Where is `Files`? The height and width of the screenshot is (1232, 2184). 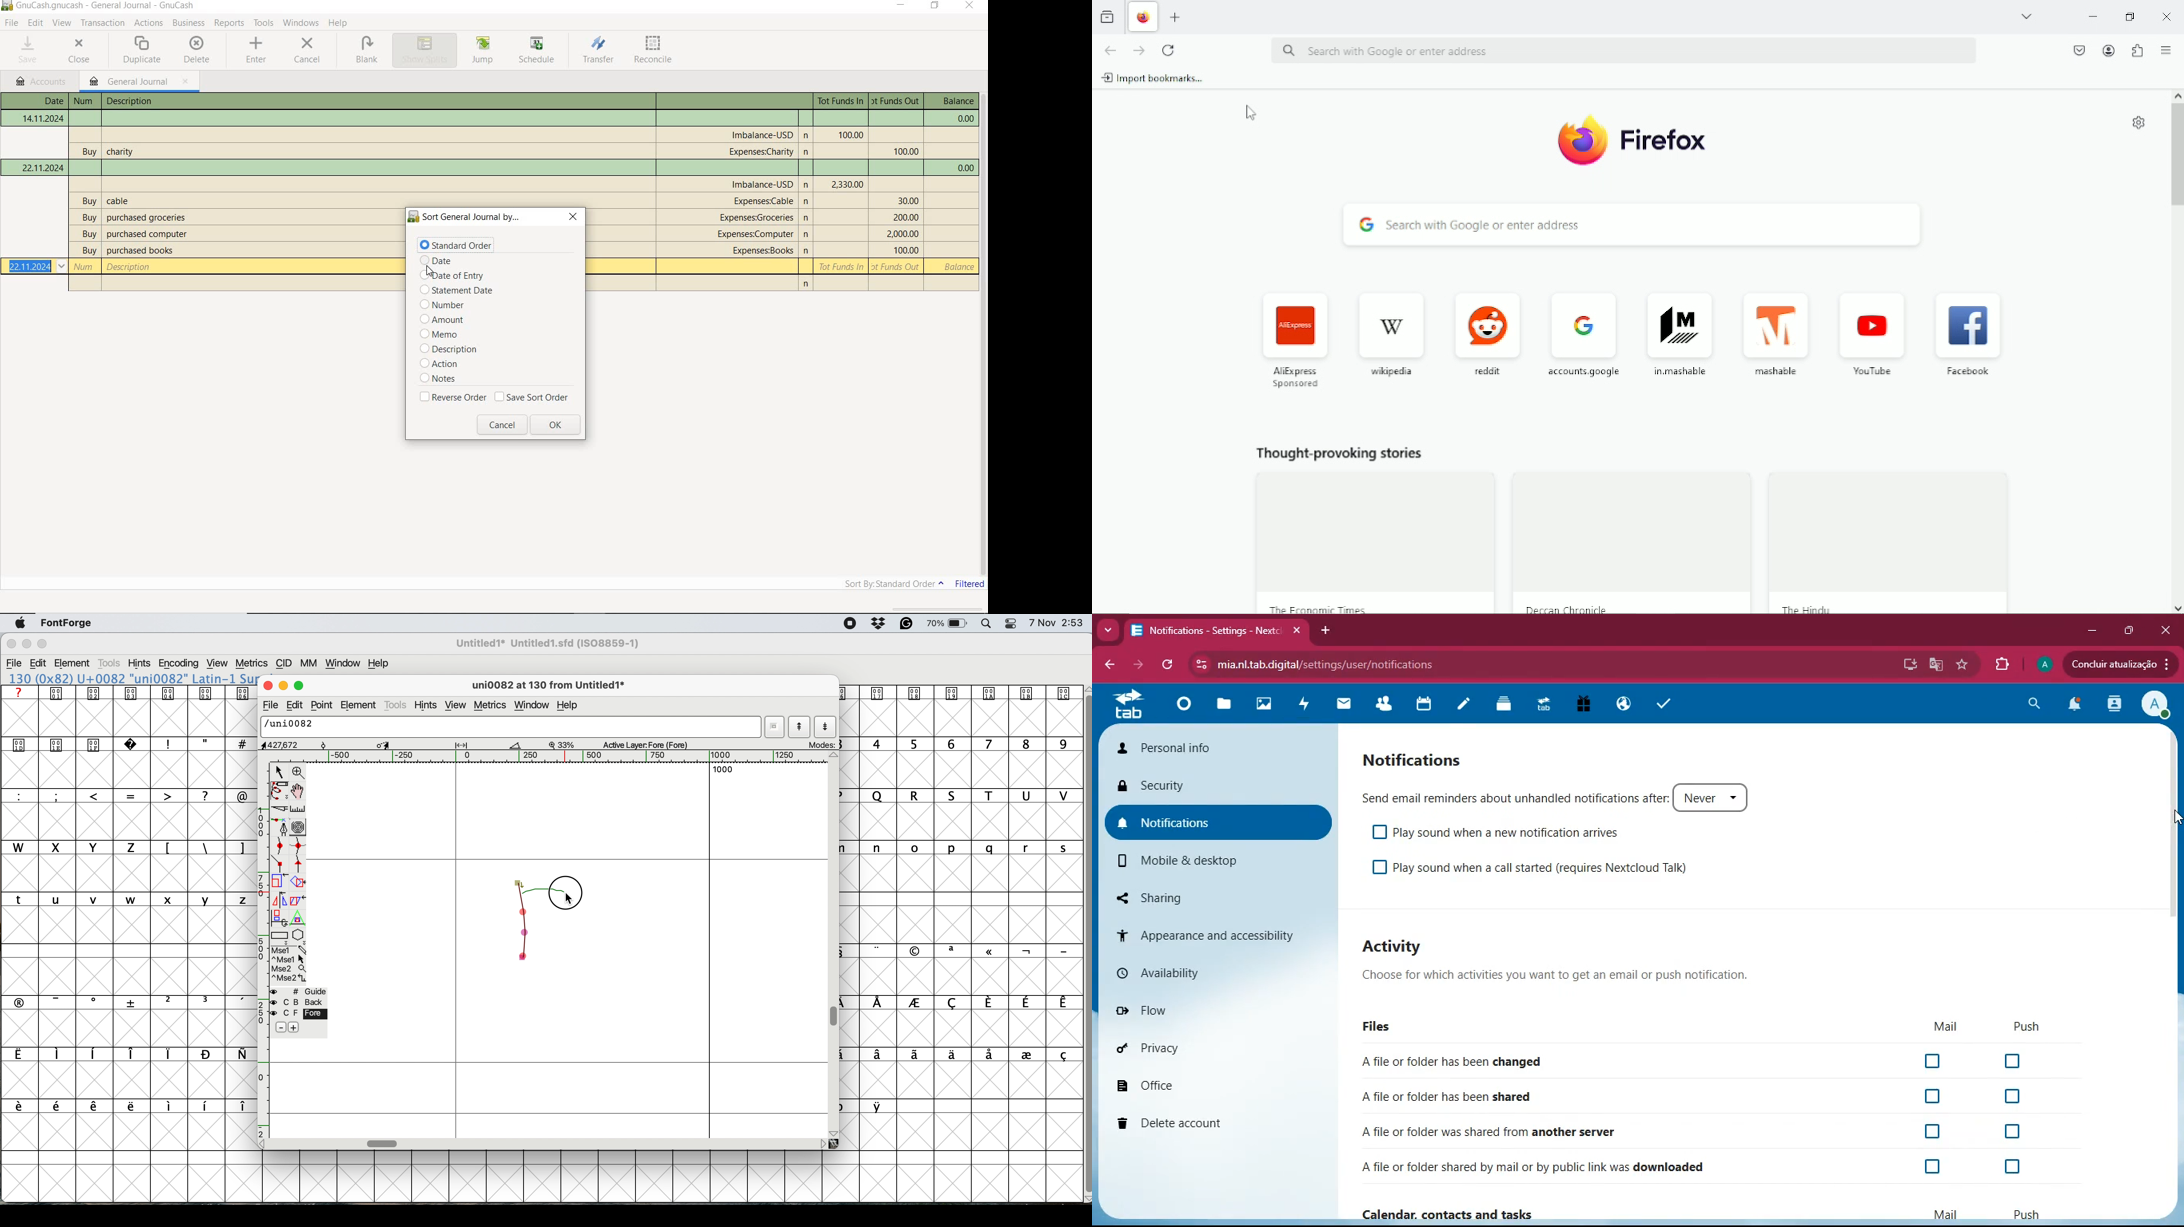 Files is located at coordinates (1709, 1029).